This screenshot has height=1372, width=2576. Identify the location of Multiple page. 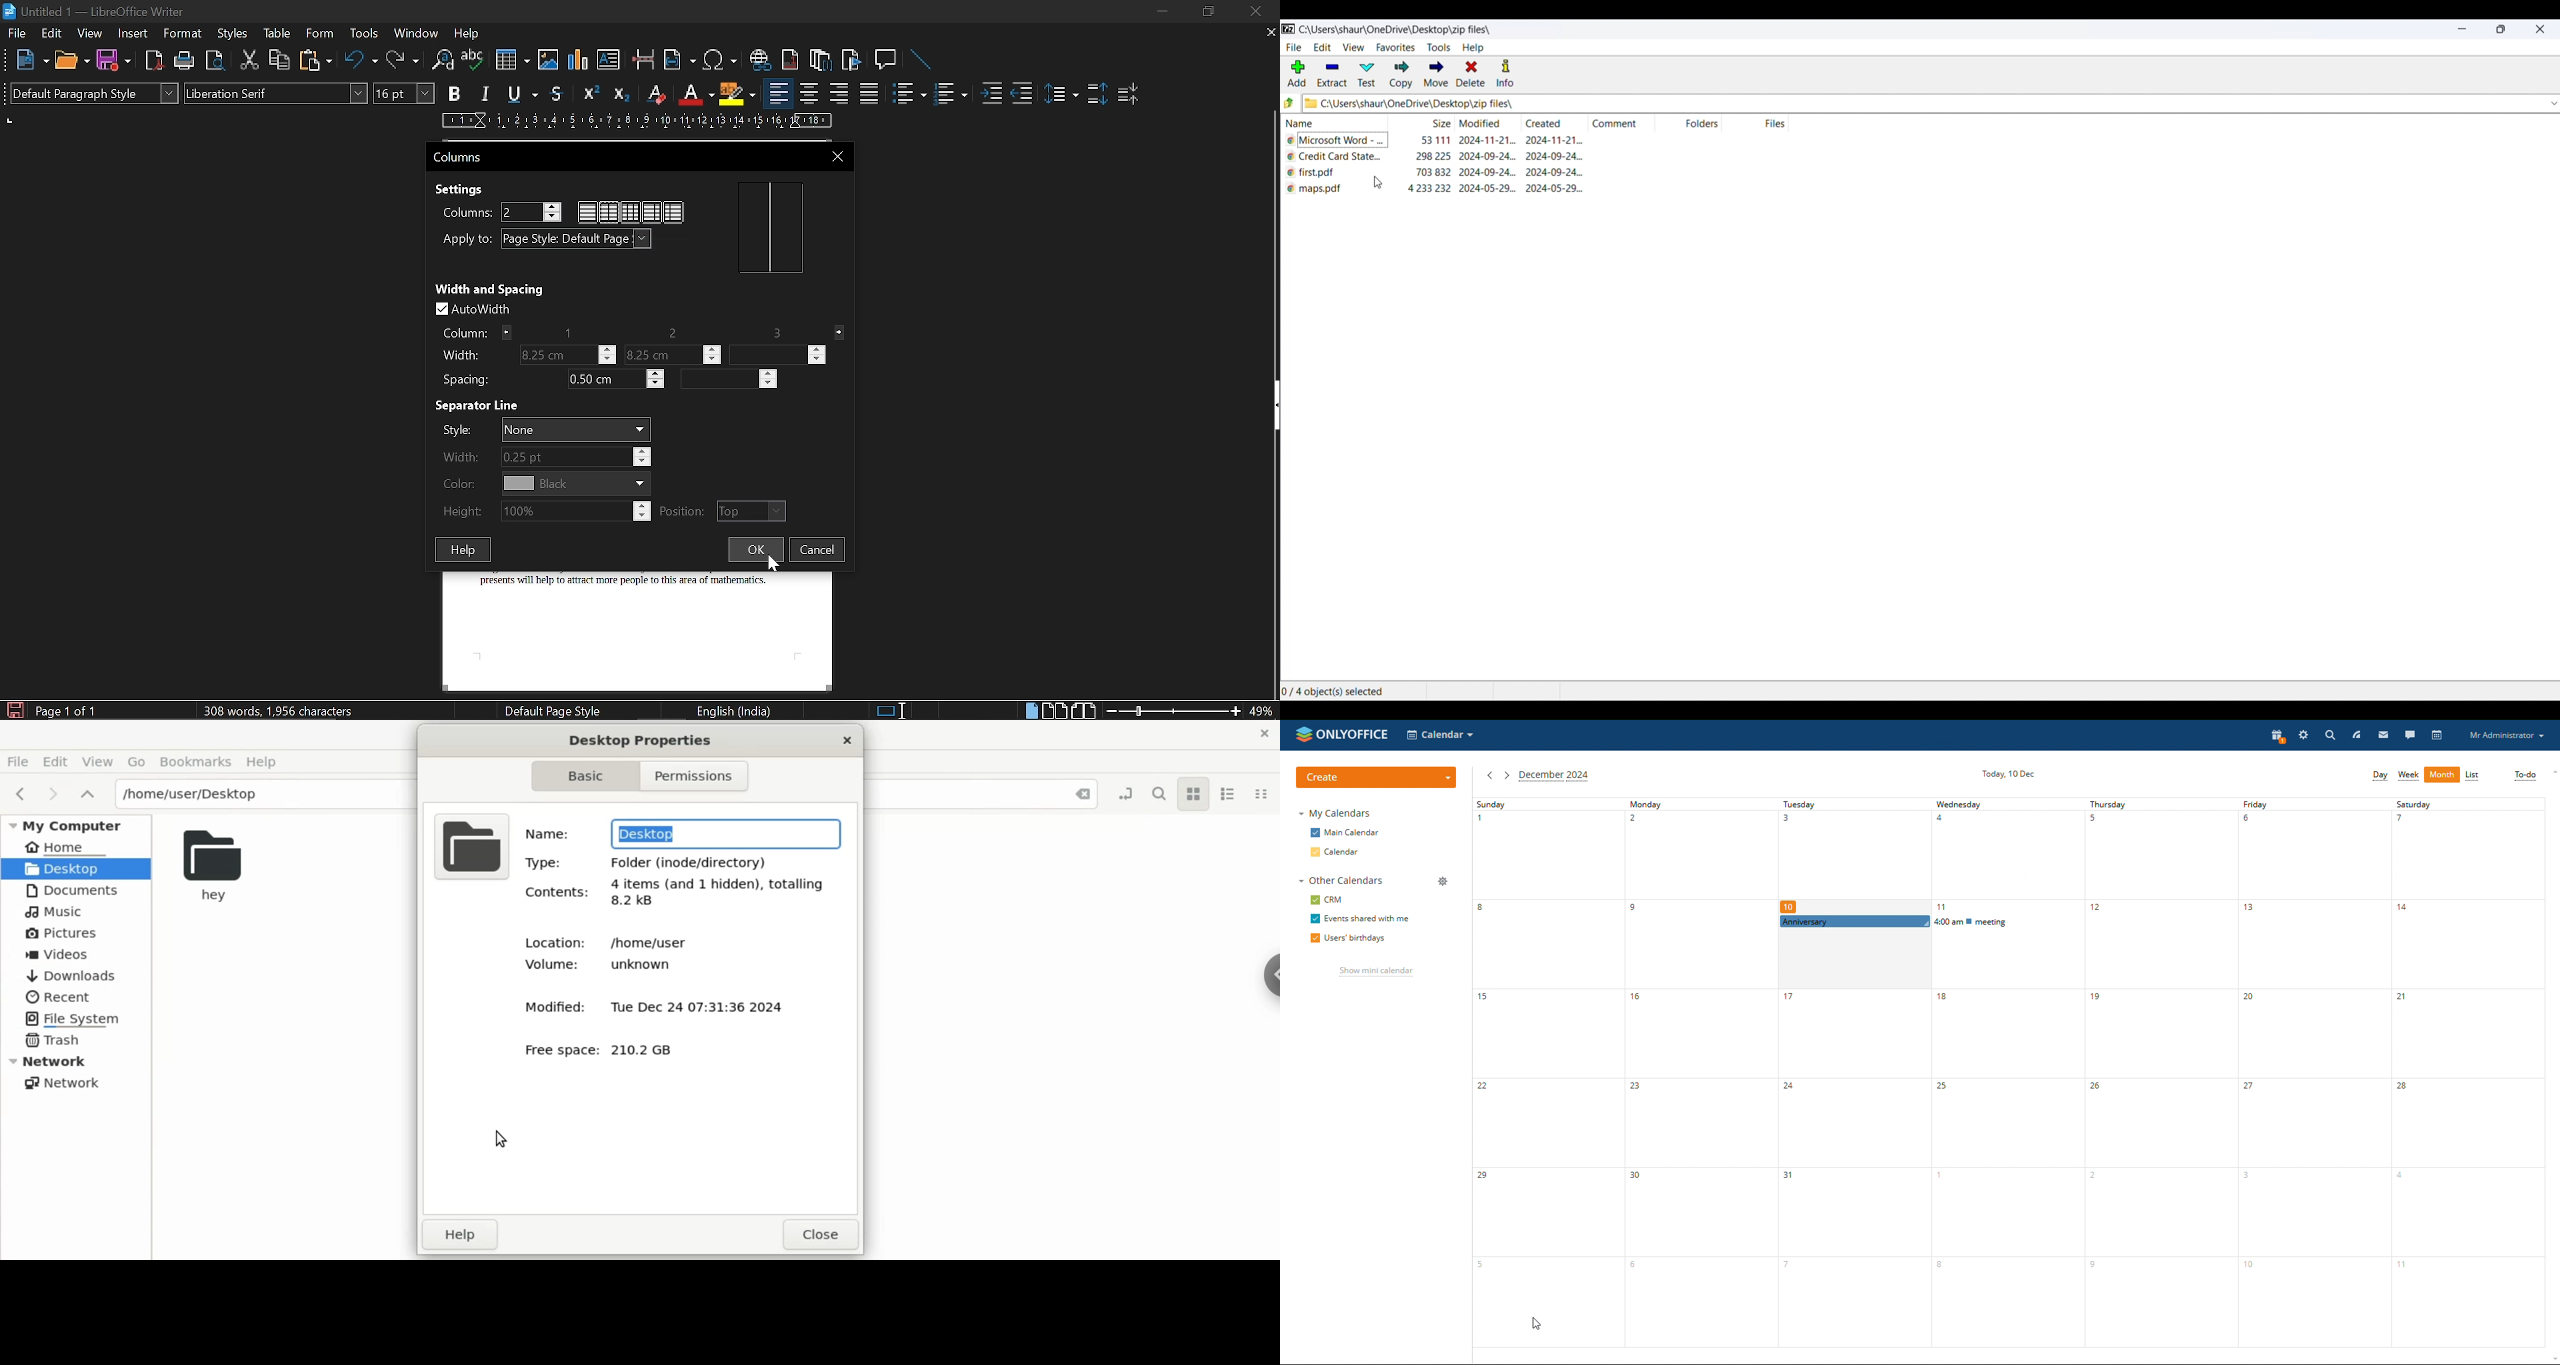
(1054, 711).